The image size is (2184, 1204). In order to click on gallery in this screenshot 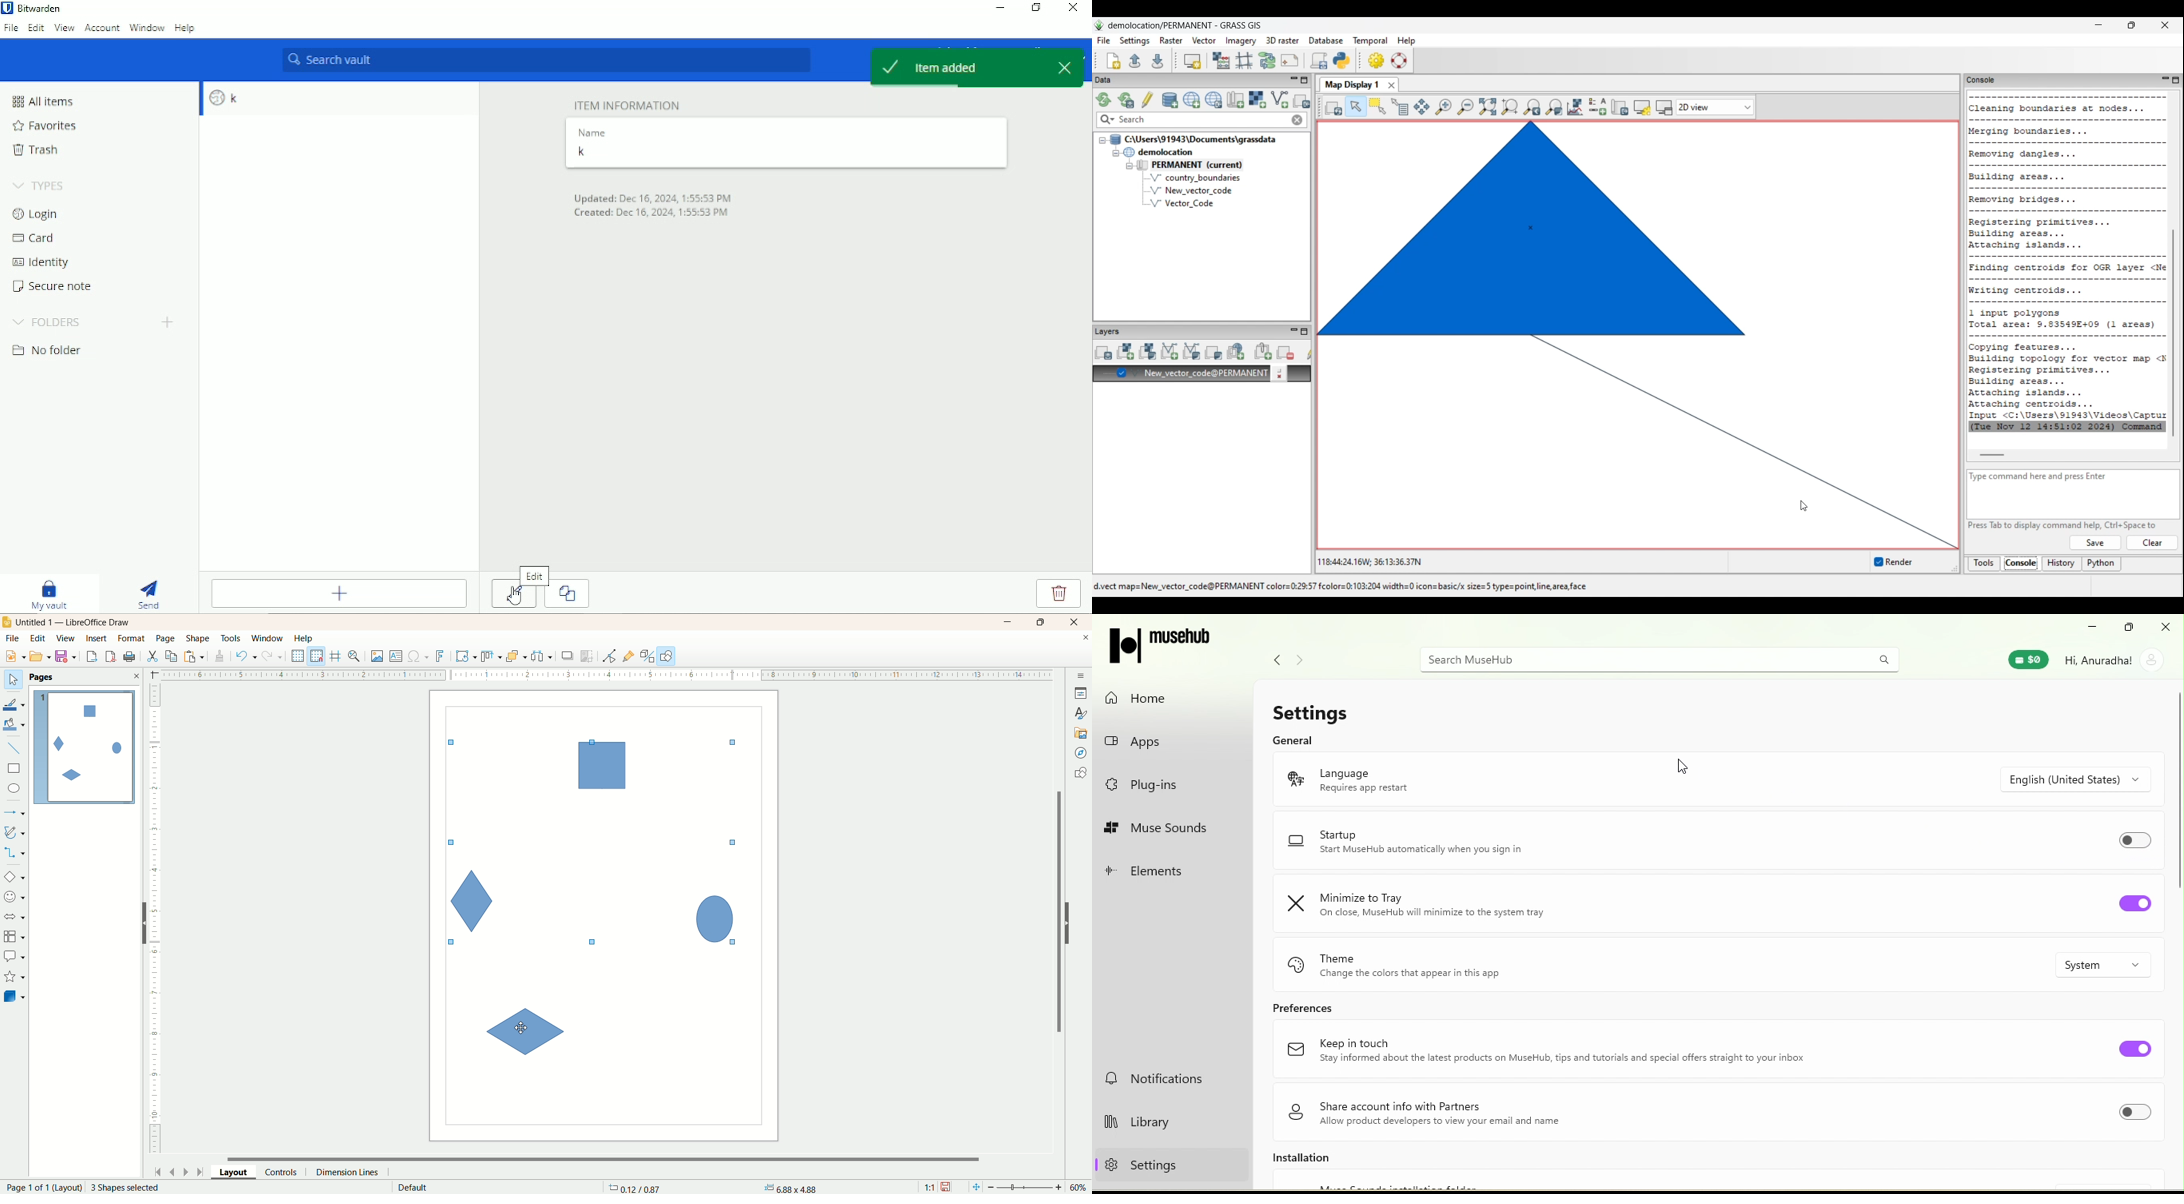, I will do `click(1081, 732)`.